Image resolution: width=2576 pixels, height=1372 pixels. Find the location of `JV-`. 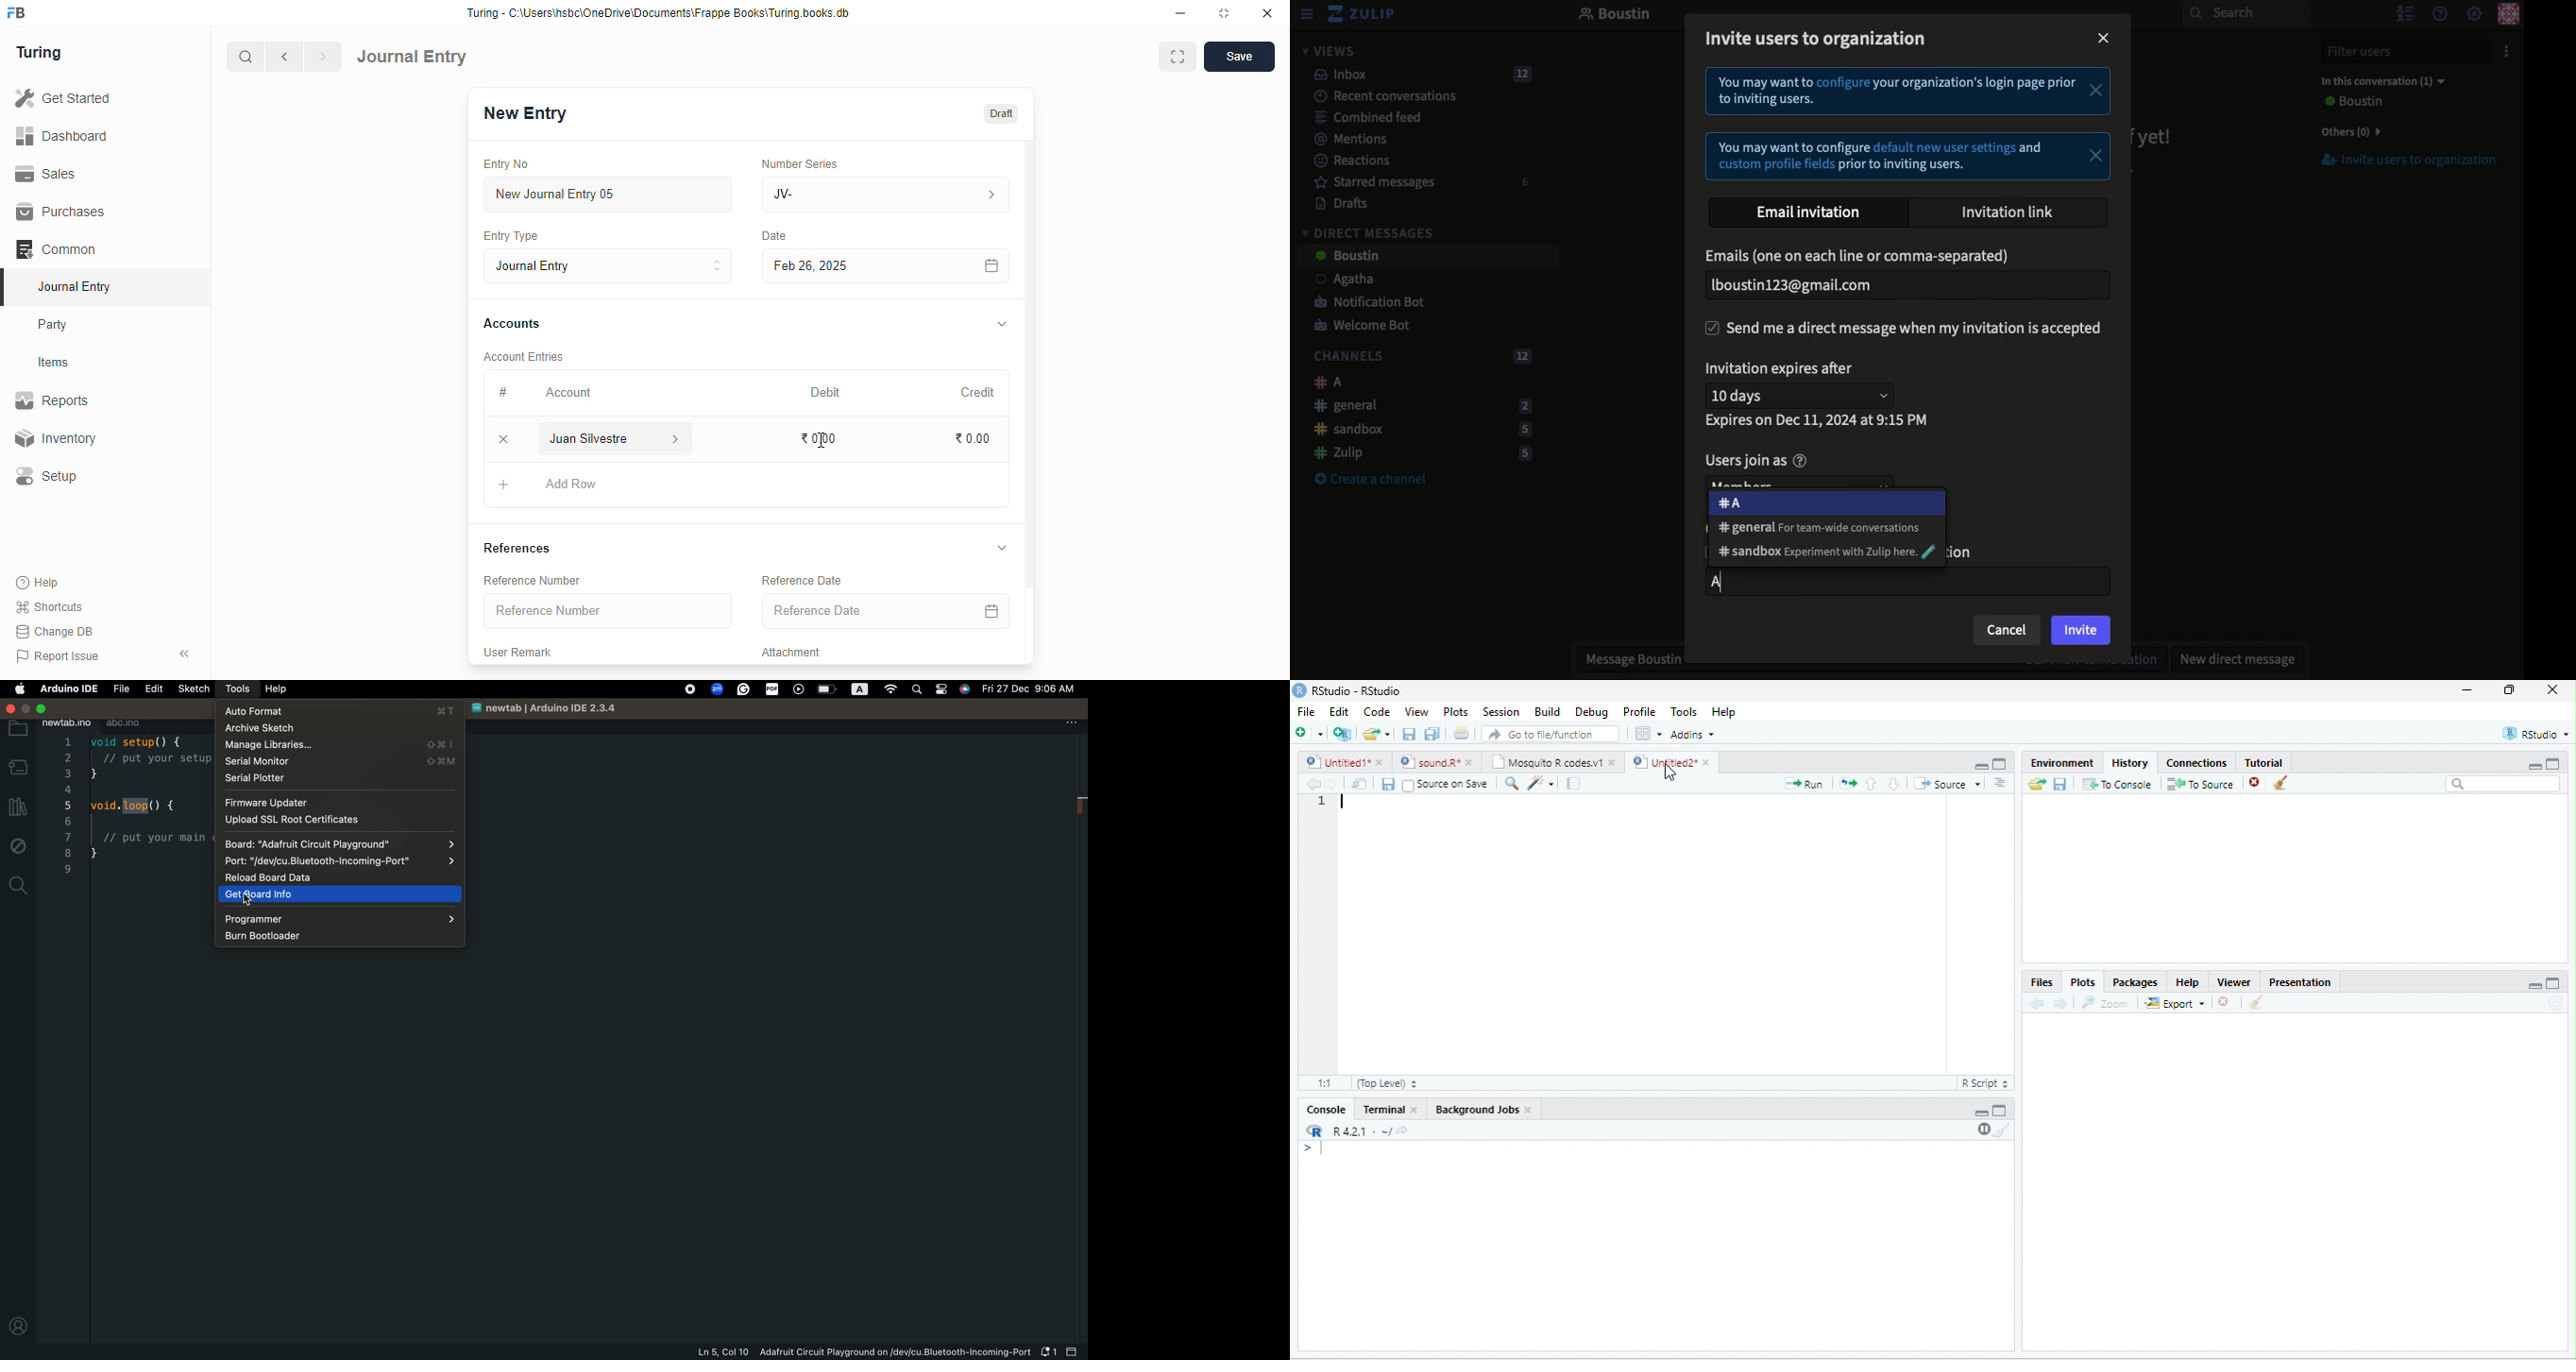

JV- is located at coordinates (887, 195).